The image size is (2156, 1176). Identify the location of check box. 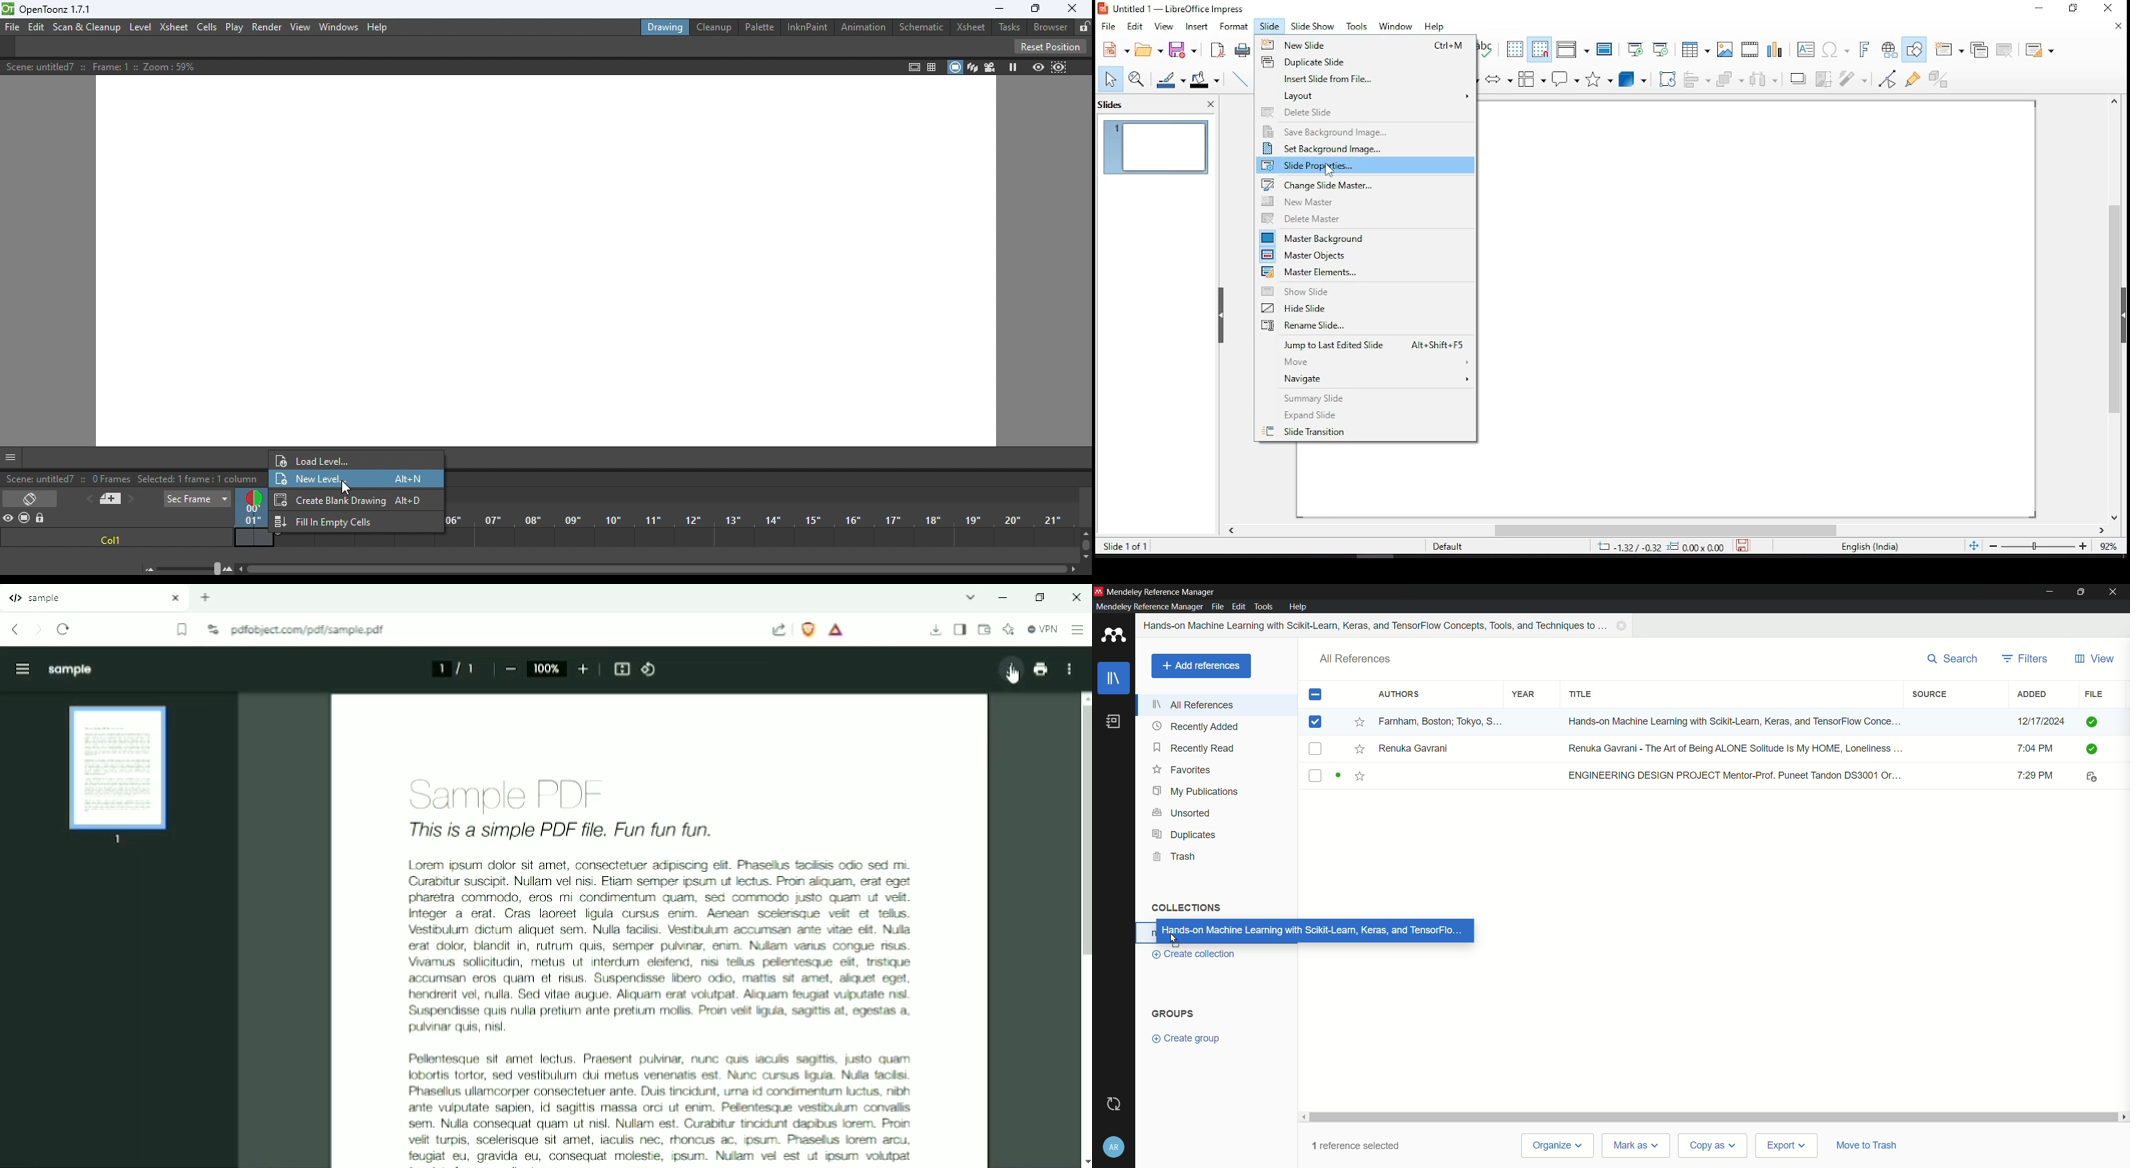
(1315, 695).